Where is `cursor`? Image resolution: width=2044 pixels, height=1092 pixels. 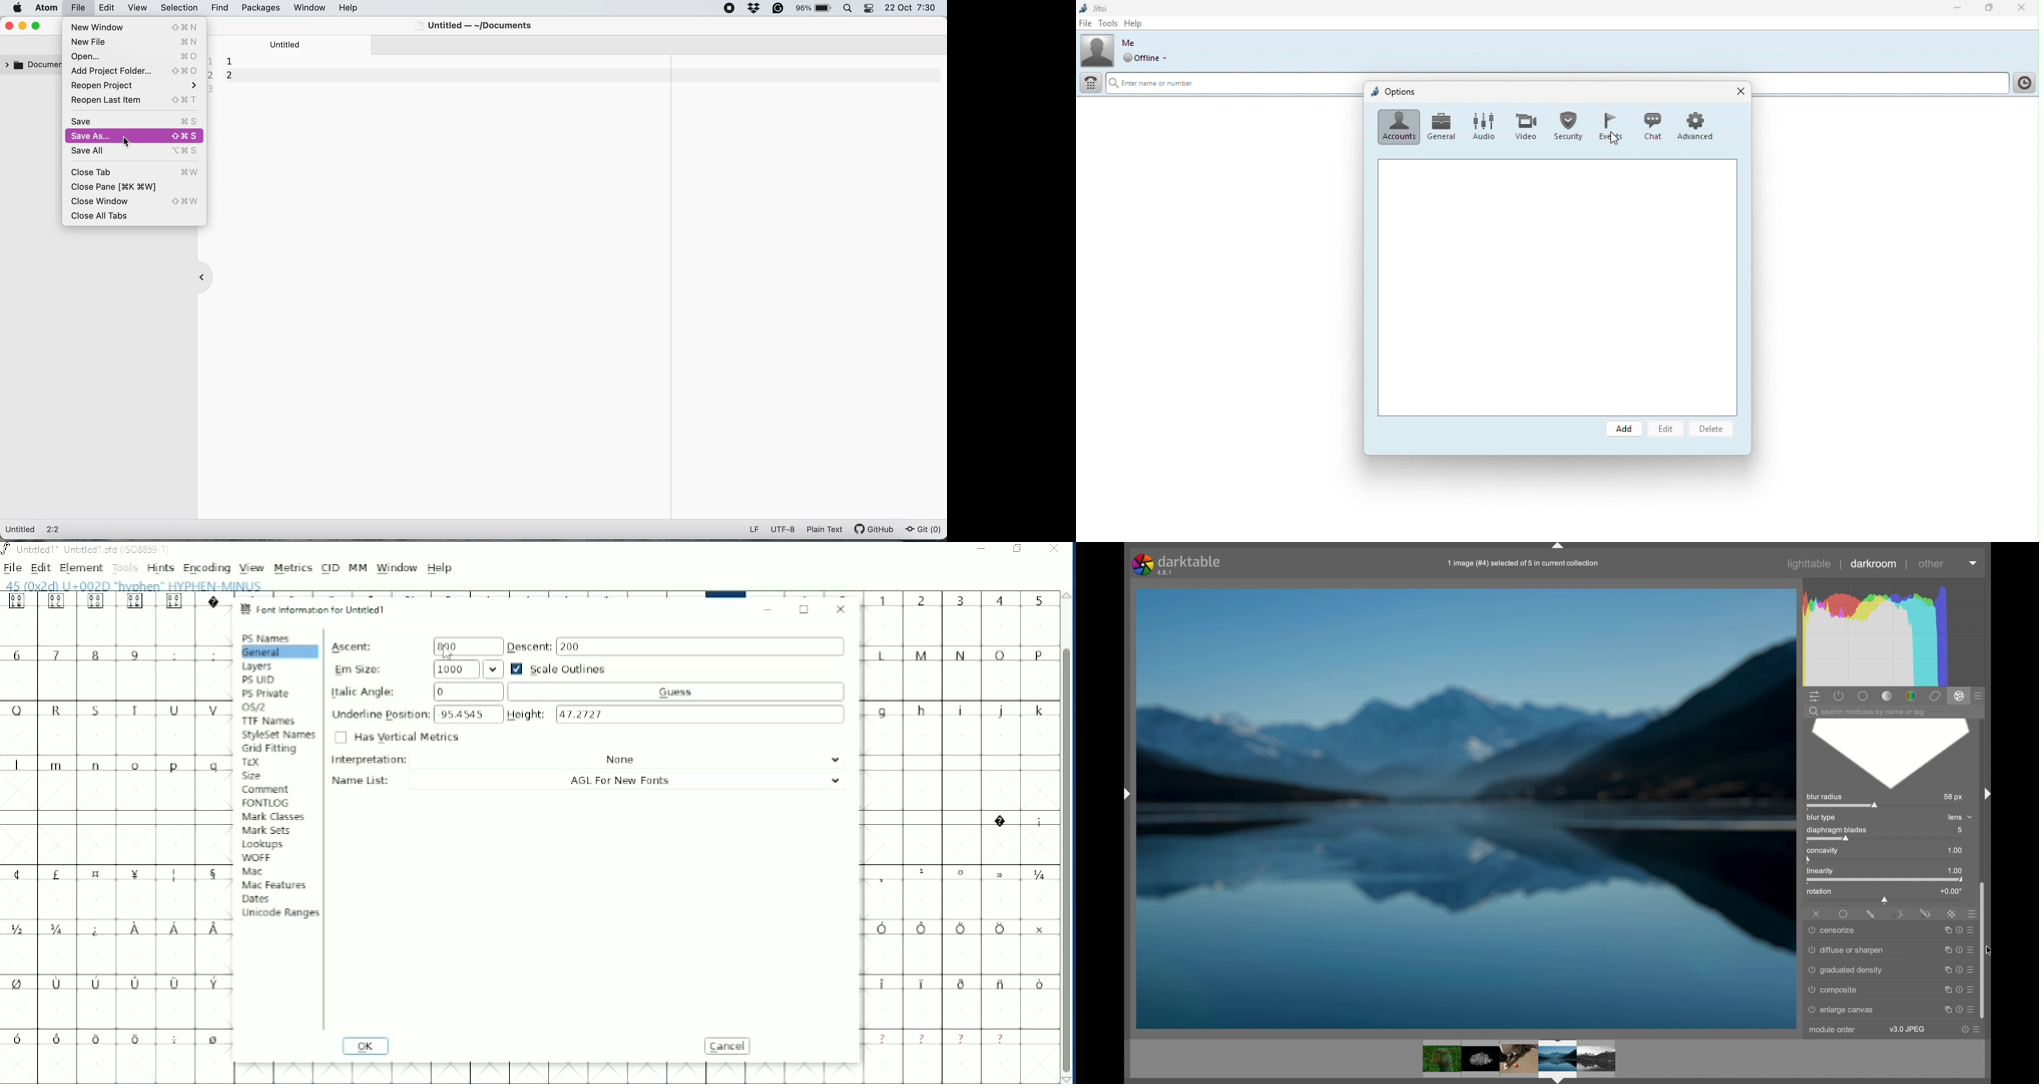 cursor is located at coordinates (1995, 953).